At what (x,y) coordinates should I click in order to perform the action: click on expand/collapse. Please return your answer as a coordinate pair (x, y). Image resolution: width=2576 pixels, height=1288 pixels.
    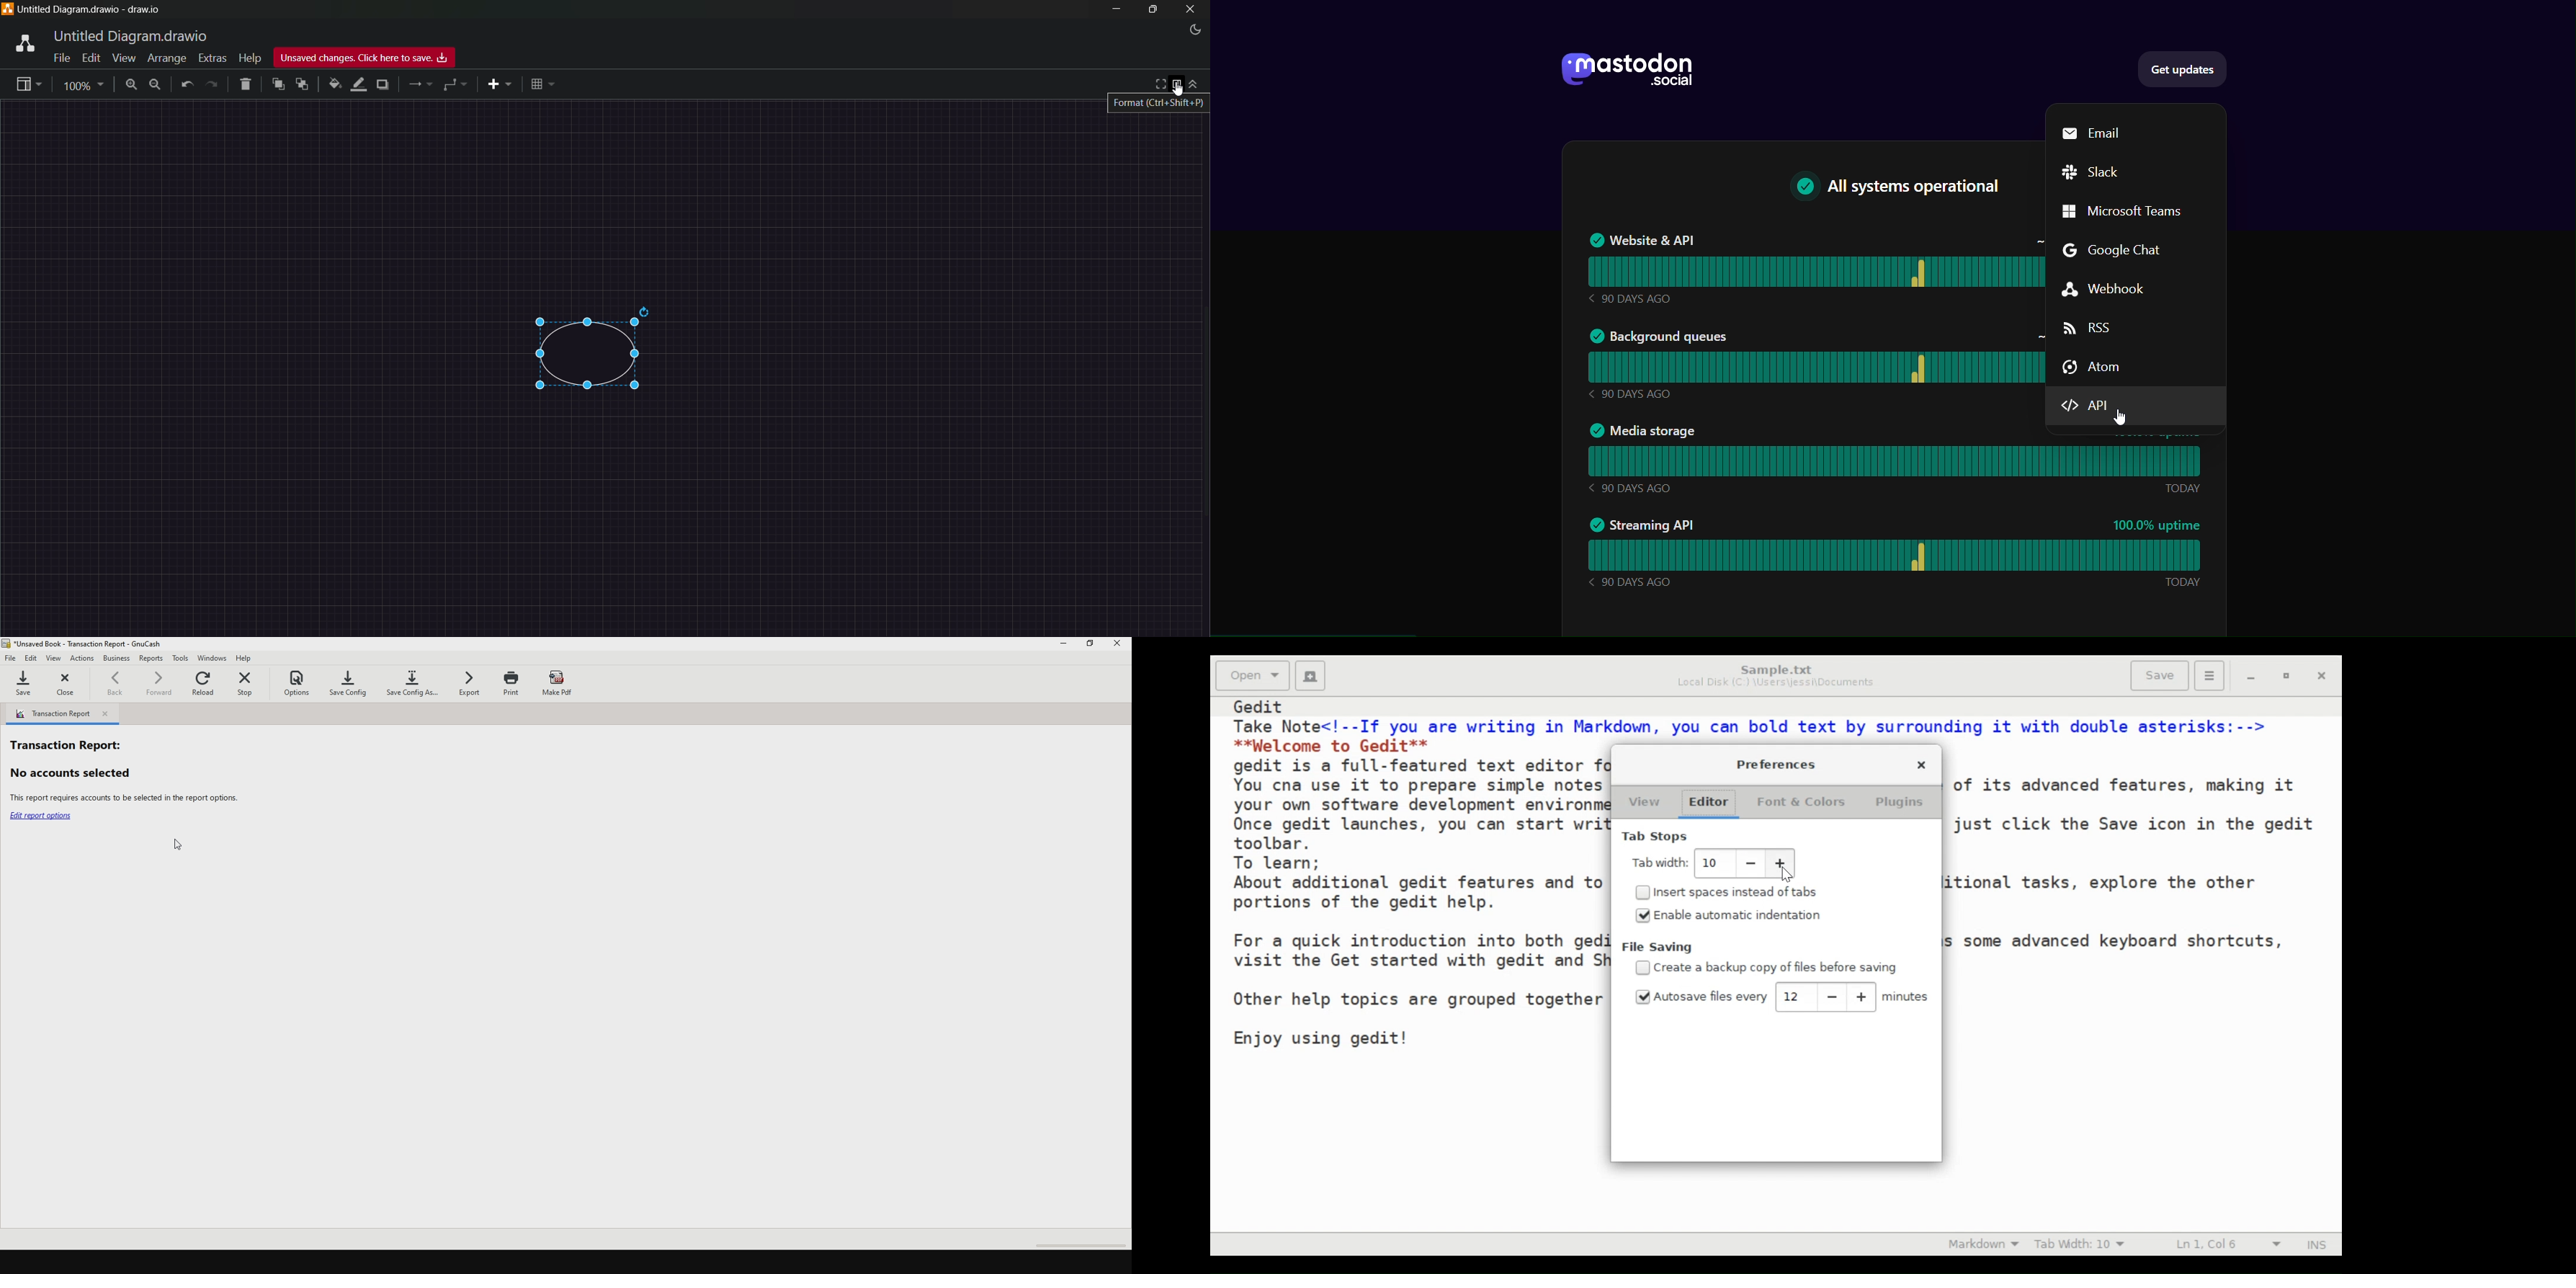
    Looking at the image, I should click on (1198, 84).